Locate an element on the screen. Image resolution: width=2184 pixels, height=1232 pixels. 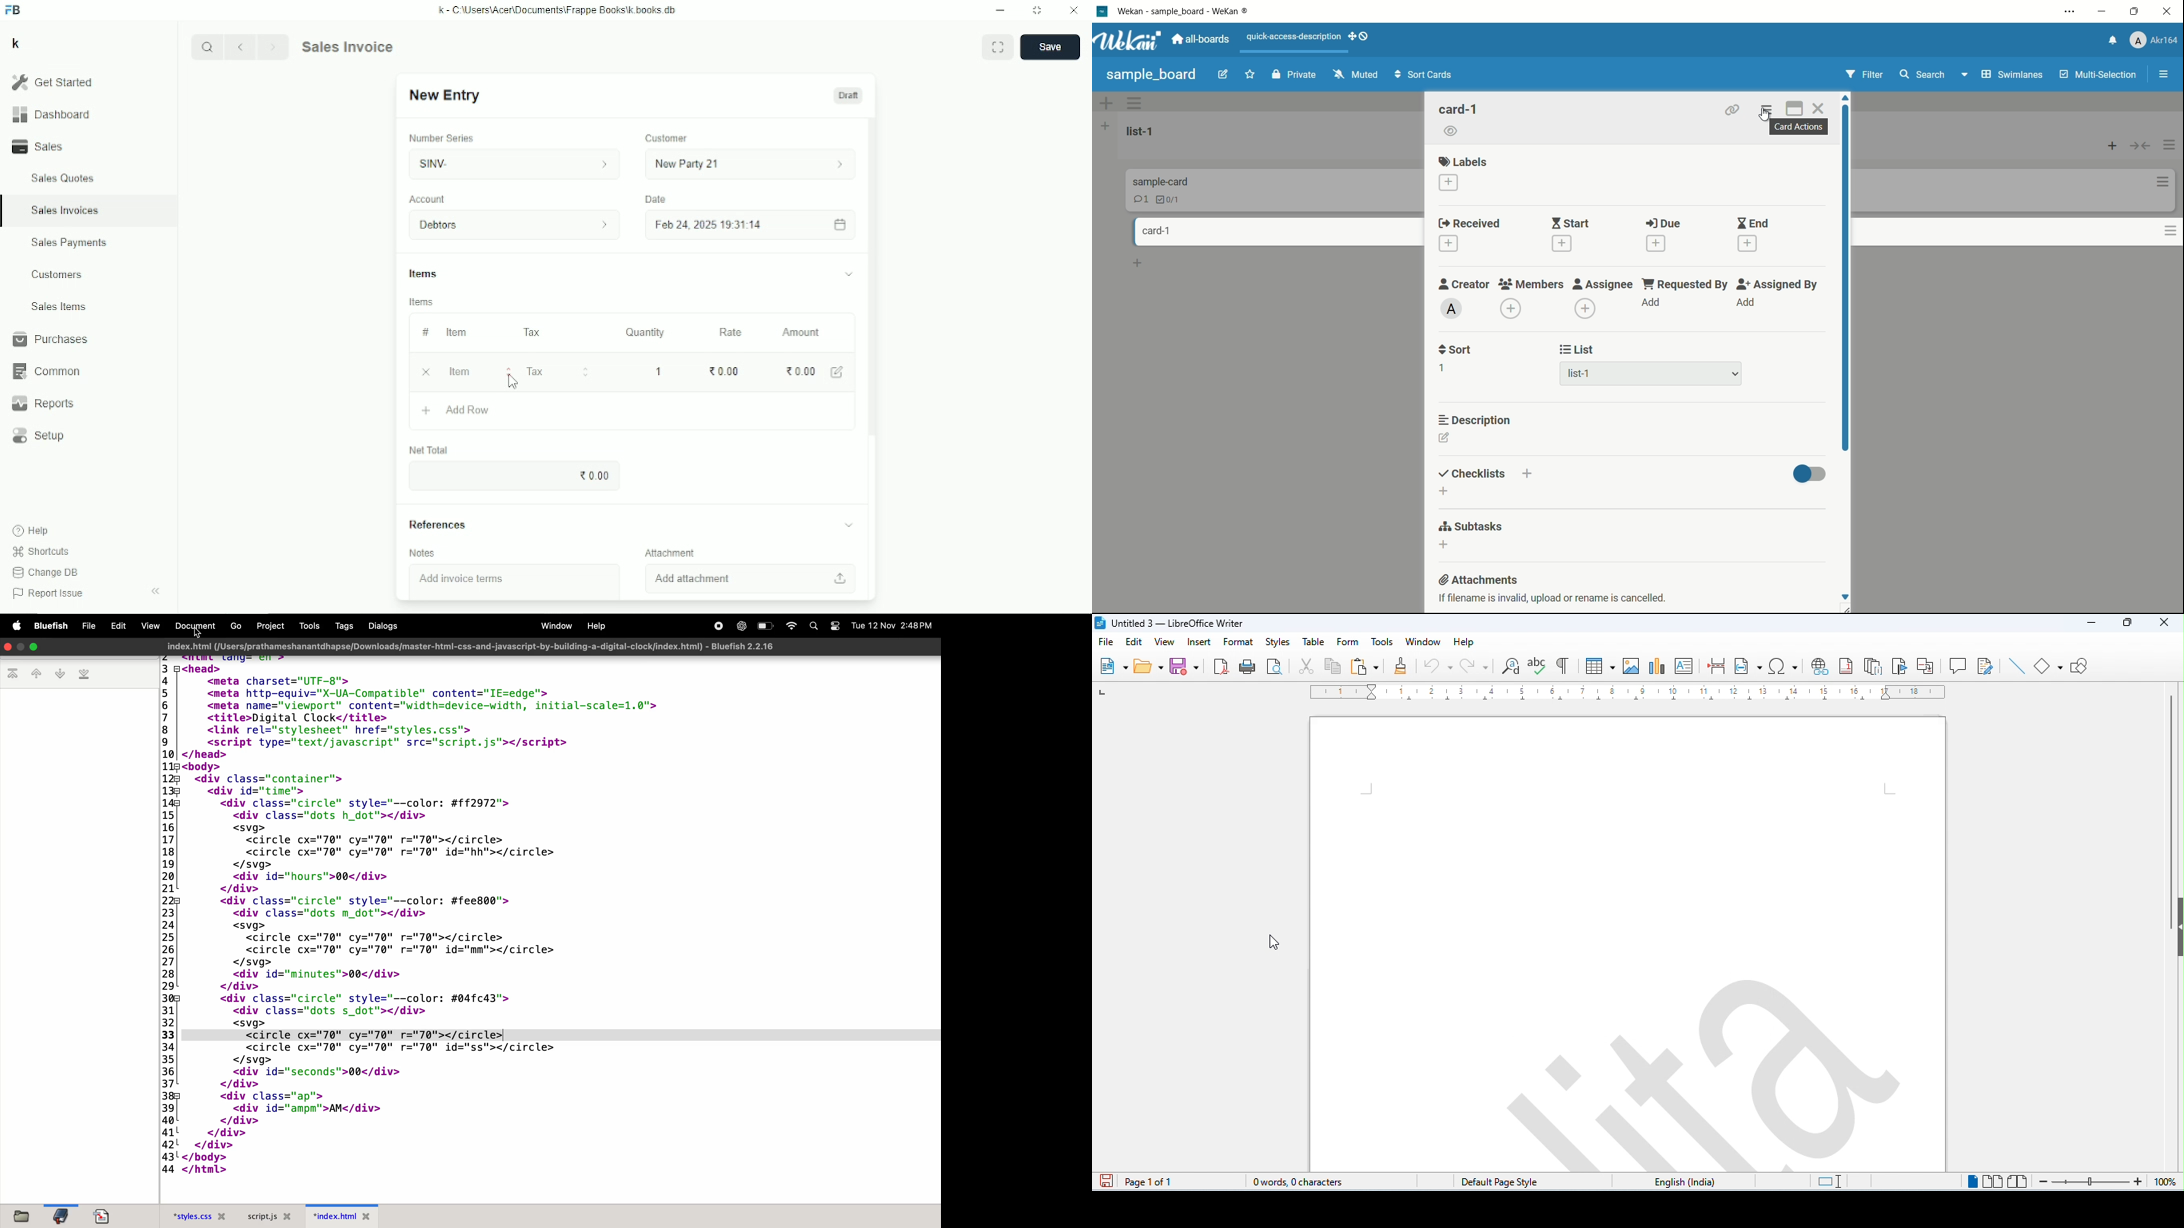
Edit is located at coordinates (839, 372).